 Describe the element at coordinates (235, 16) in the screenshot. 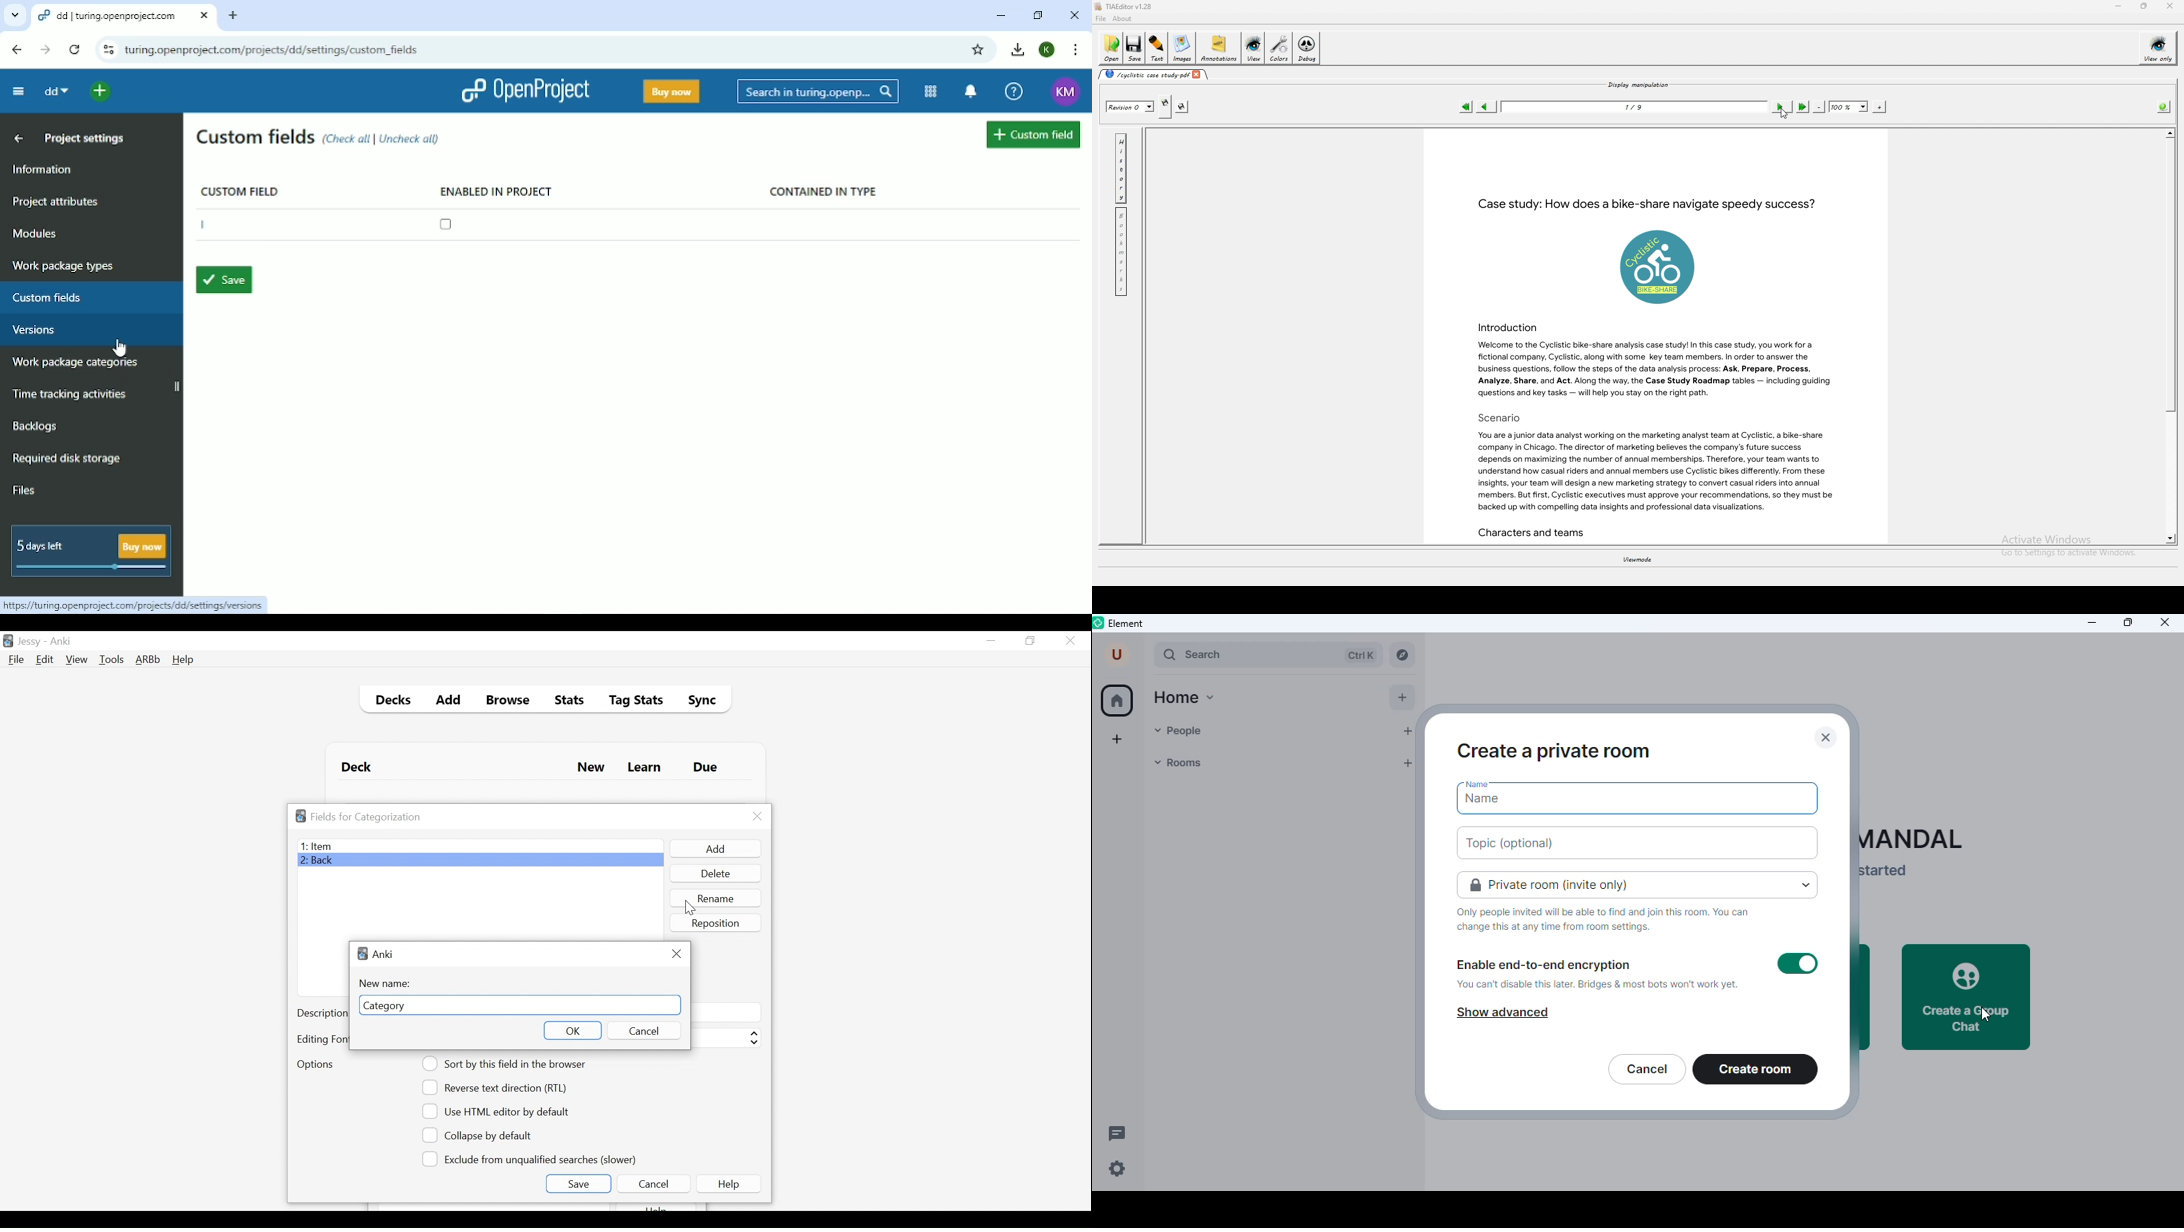

I see `New tab` at that location.